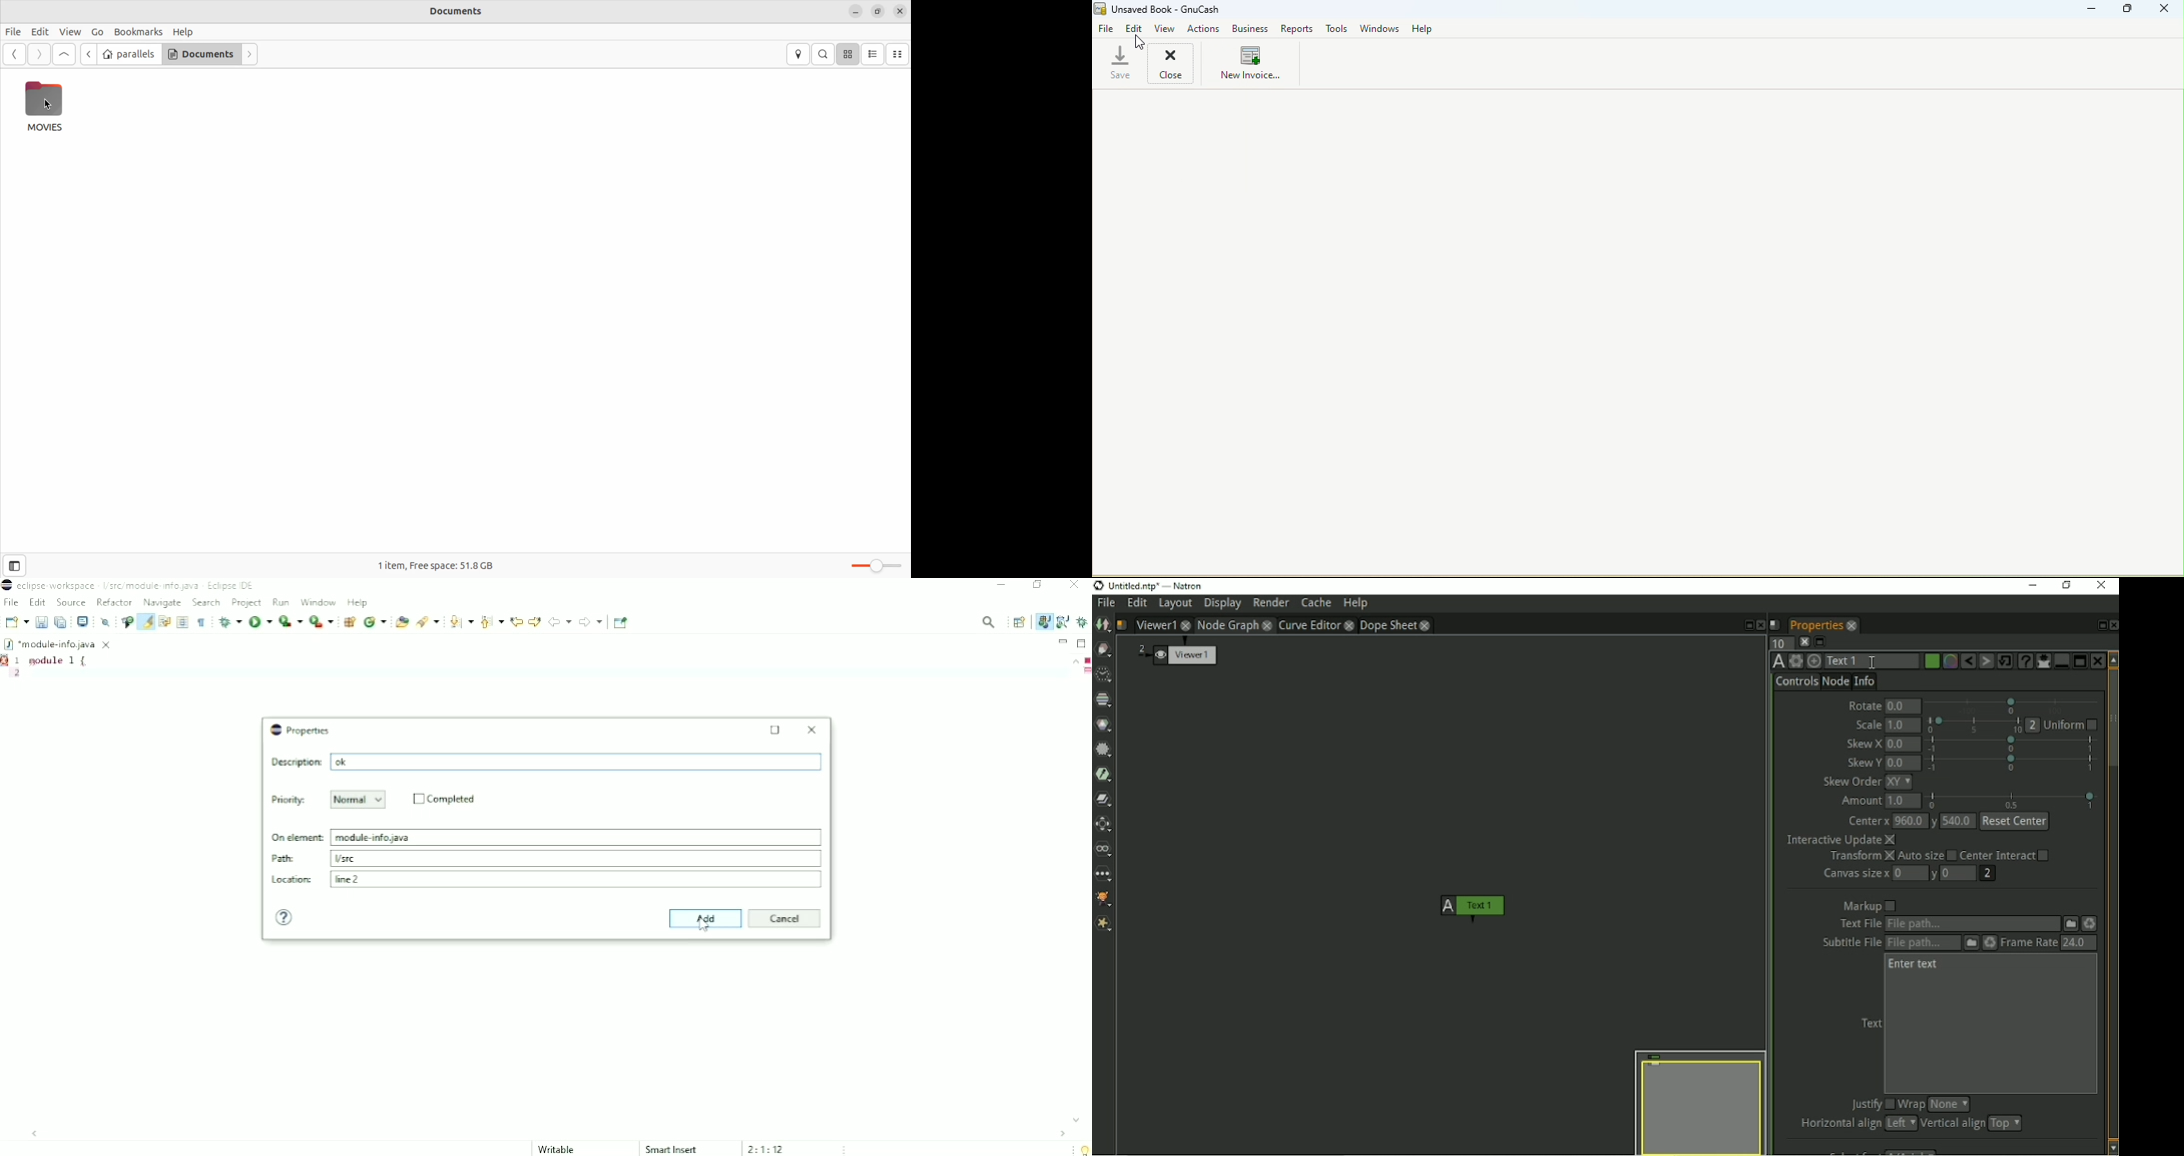 This screenshot has width=2184, height=1176. What do you see at coordinates (114, 602) in the screenshot?
I see `Refactor` at bounding box center [114, 602].